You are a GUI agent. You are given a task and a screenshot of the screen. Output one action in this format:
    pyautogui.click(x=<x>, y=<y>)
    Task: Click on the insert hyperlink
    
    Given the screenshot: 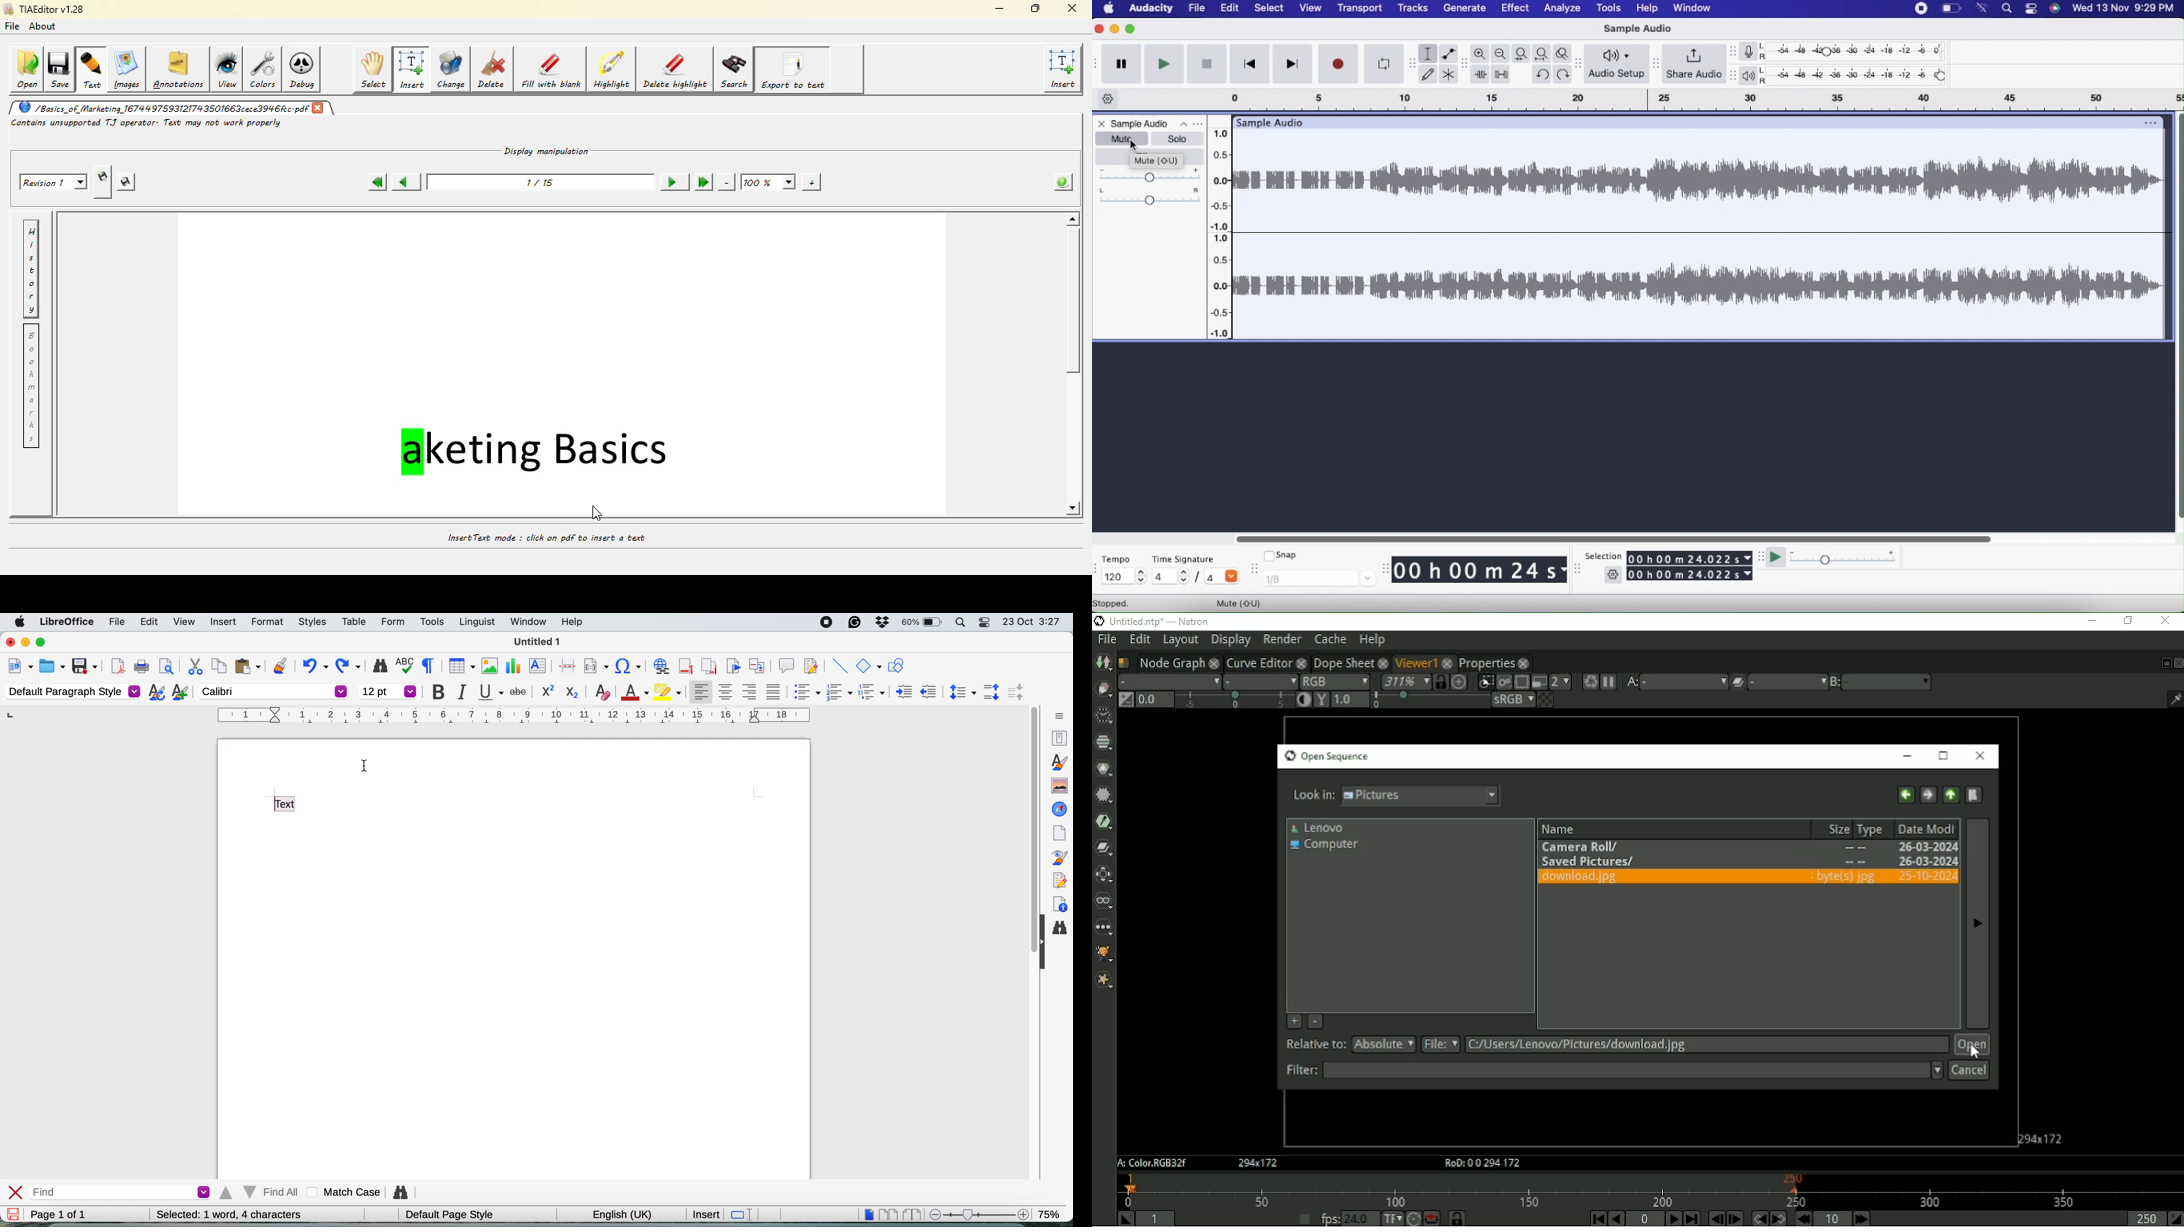 What is the action you would take?
    pyautogui.click(x=629, y=666)
    